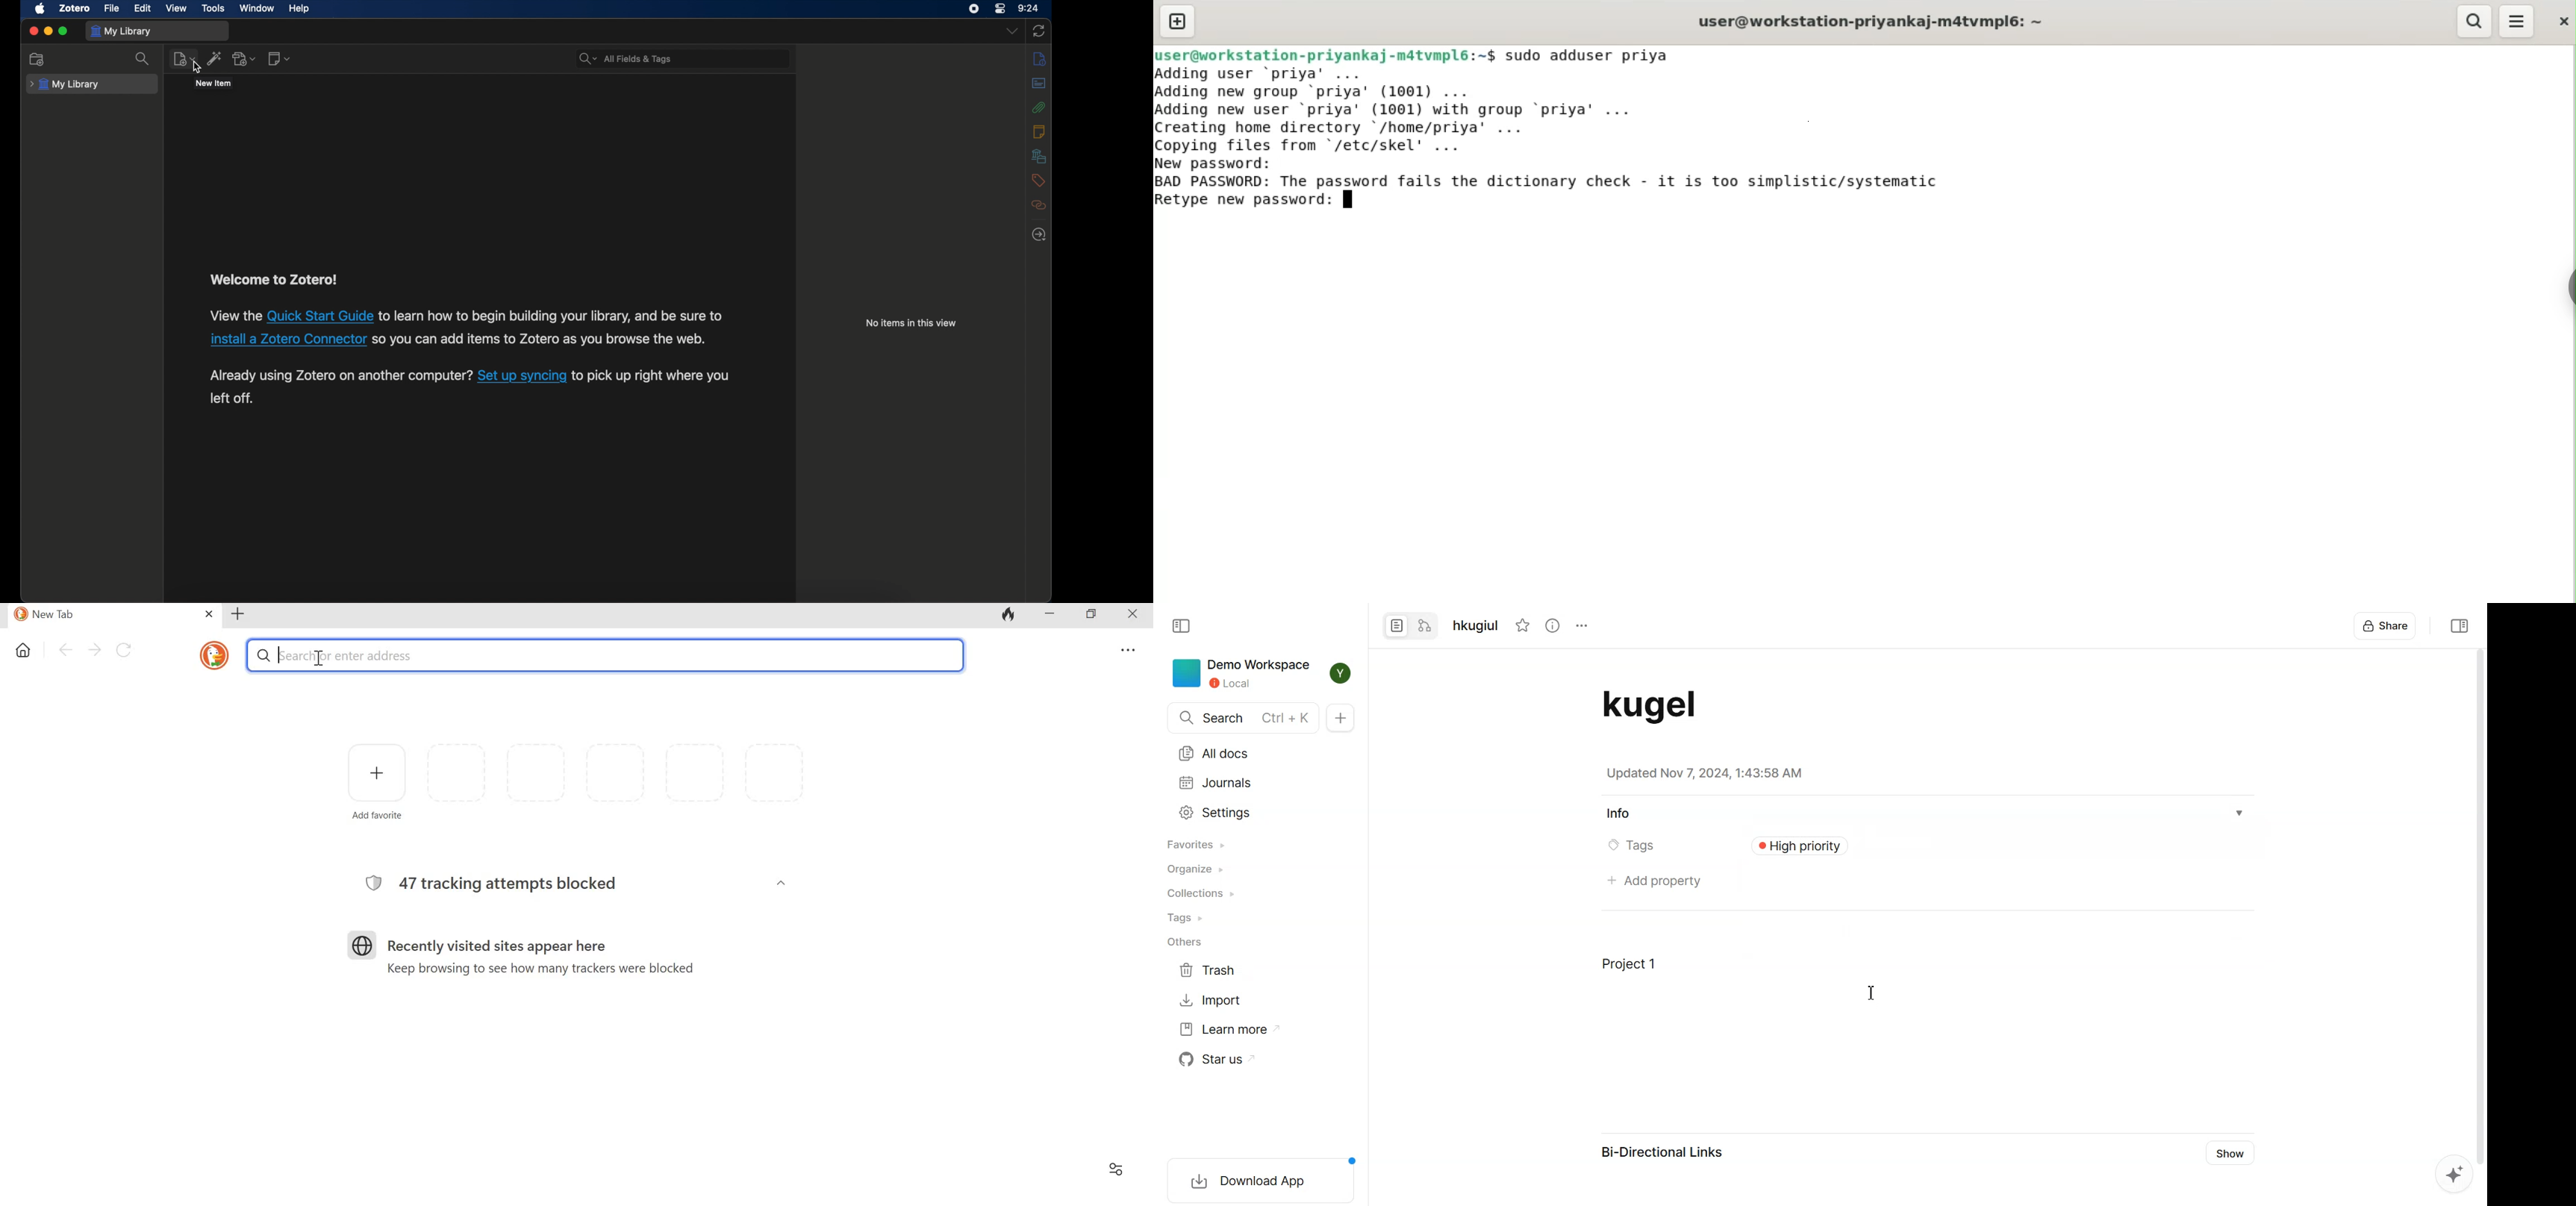 The height and width of the screenshot is (1232, 2576). Describe the element at coordinates (245, 59) in the screenshot. I see `add attachment` at that location.